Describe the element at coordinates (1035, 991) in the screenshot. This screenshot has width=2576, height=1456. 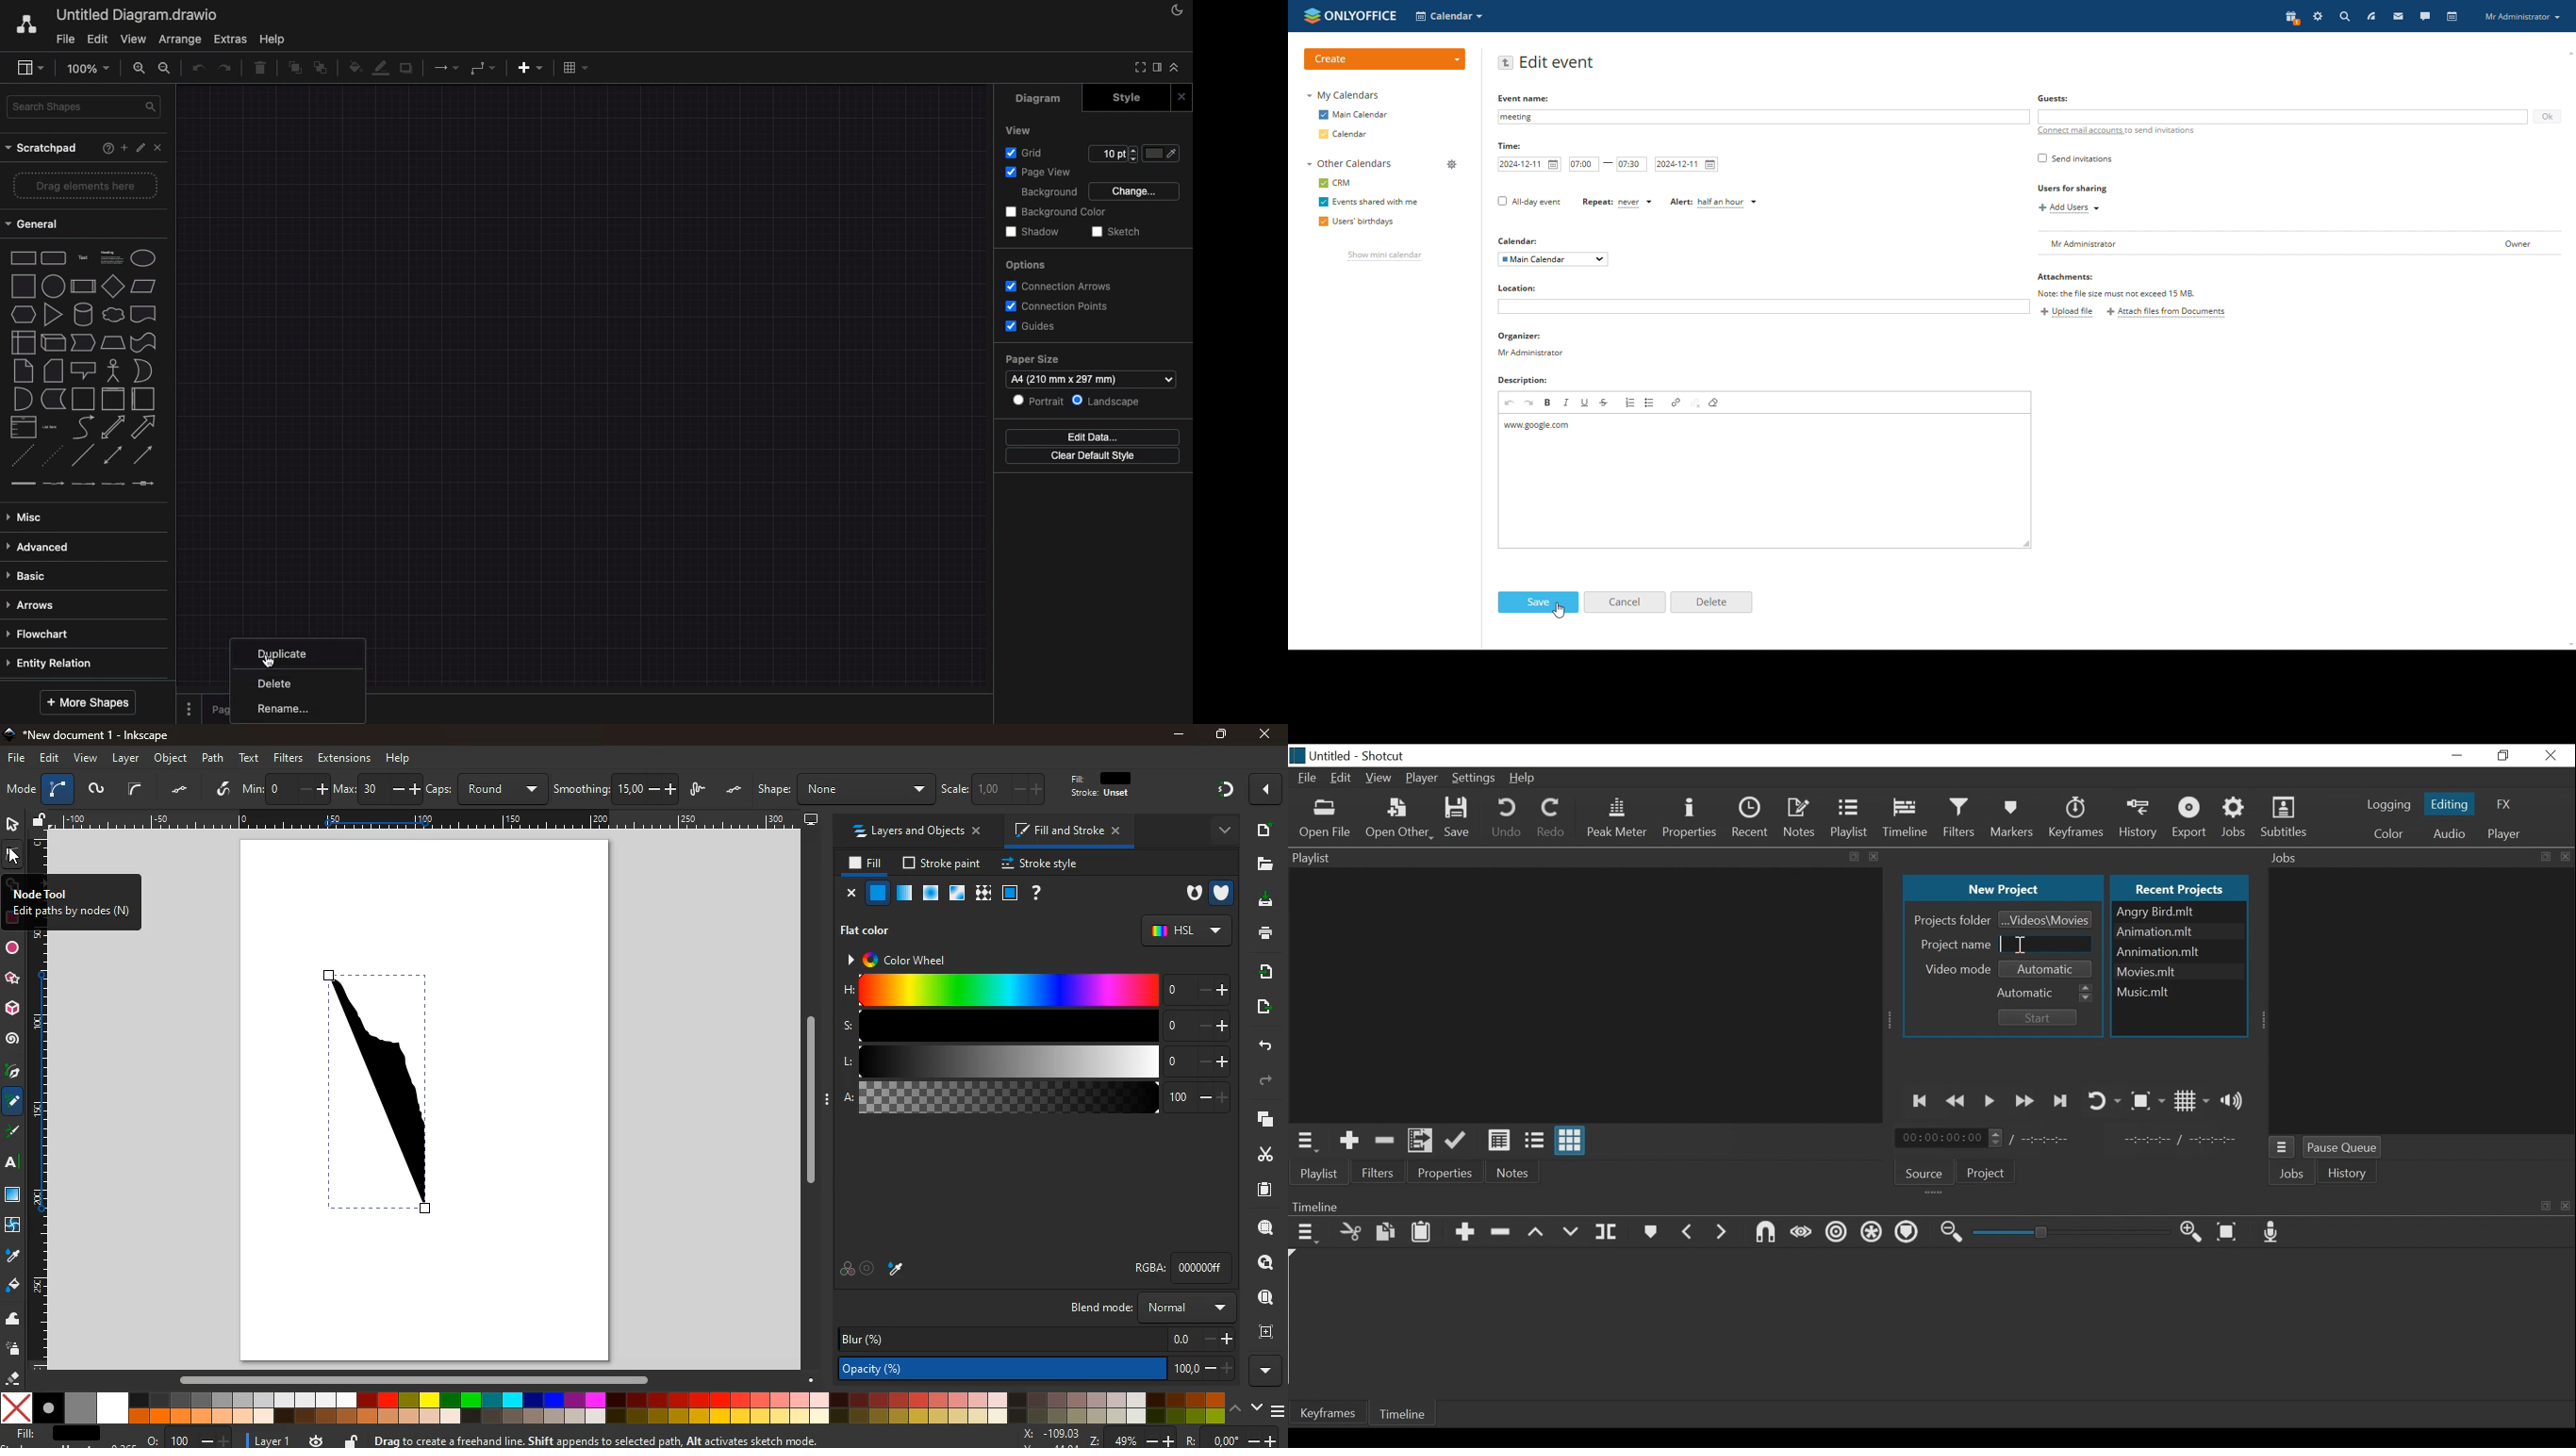
I see `h` at that location.